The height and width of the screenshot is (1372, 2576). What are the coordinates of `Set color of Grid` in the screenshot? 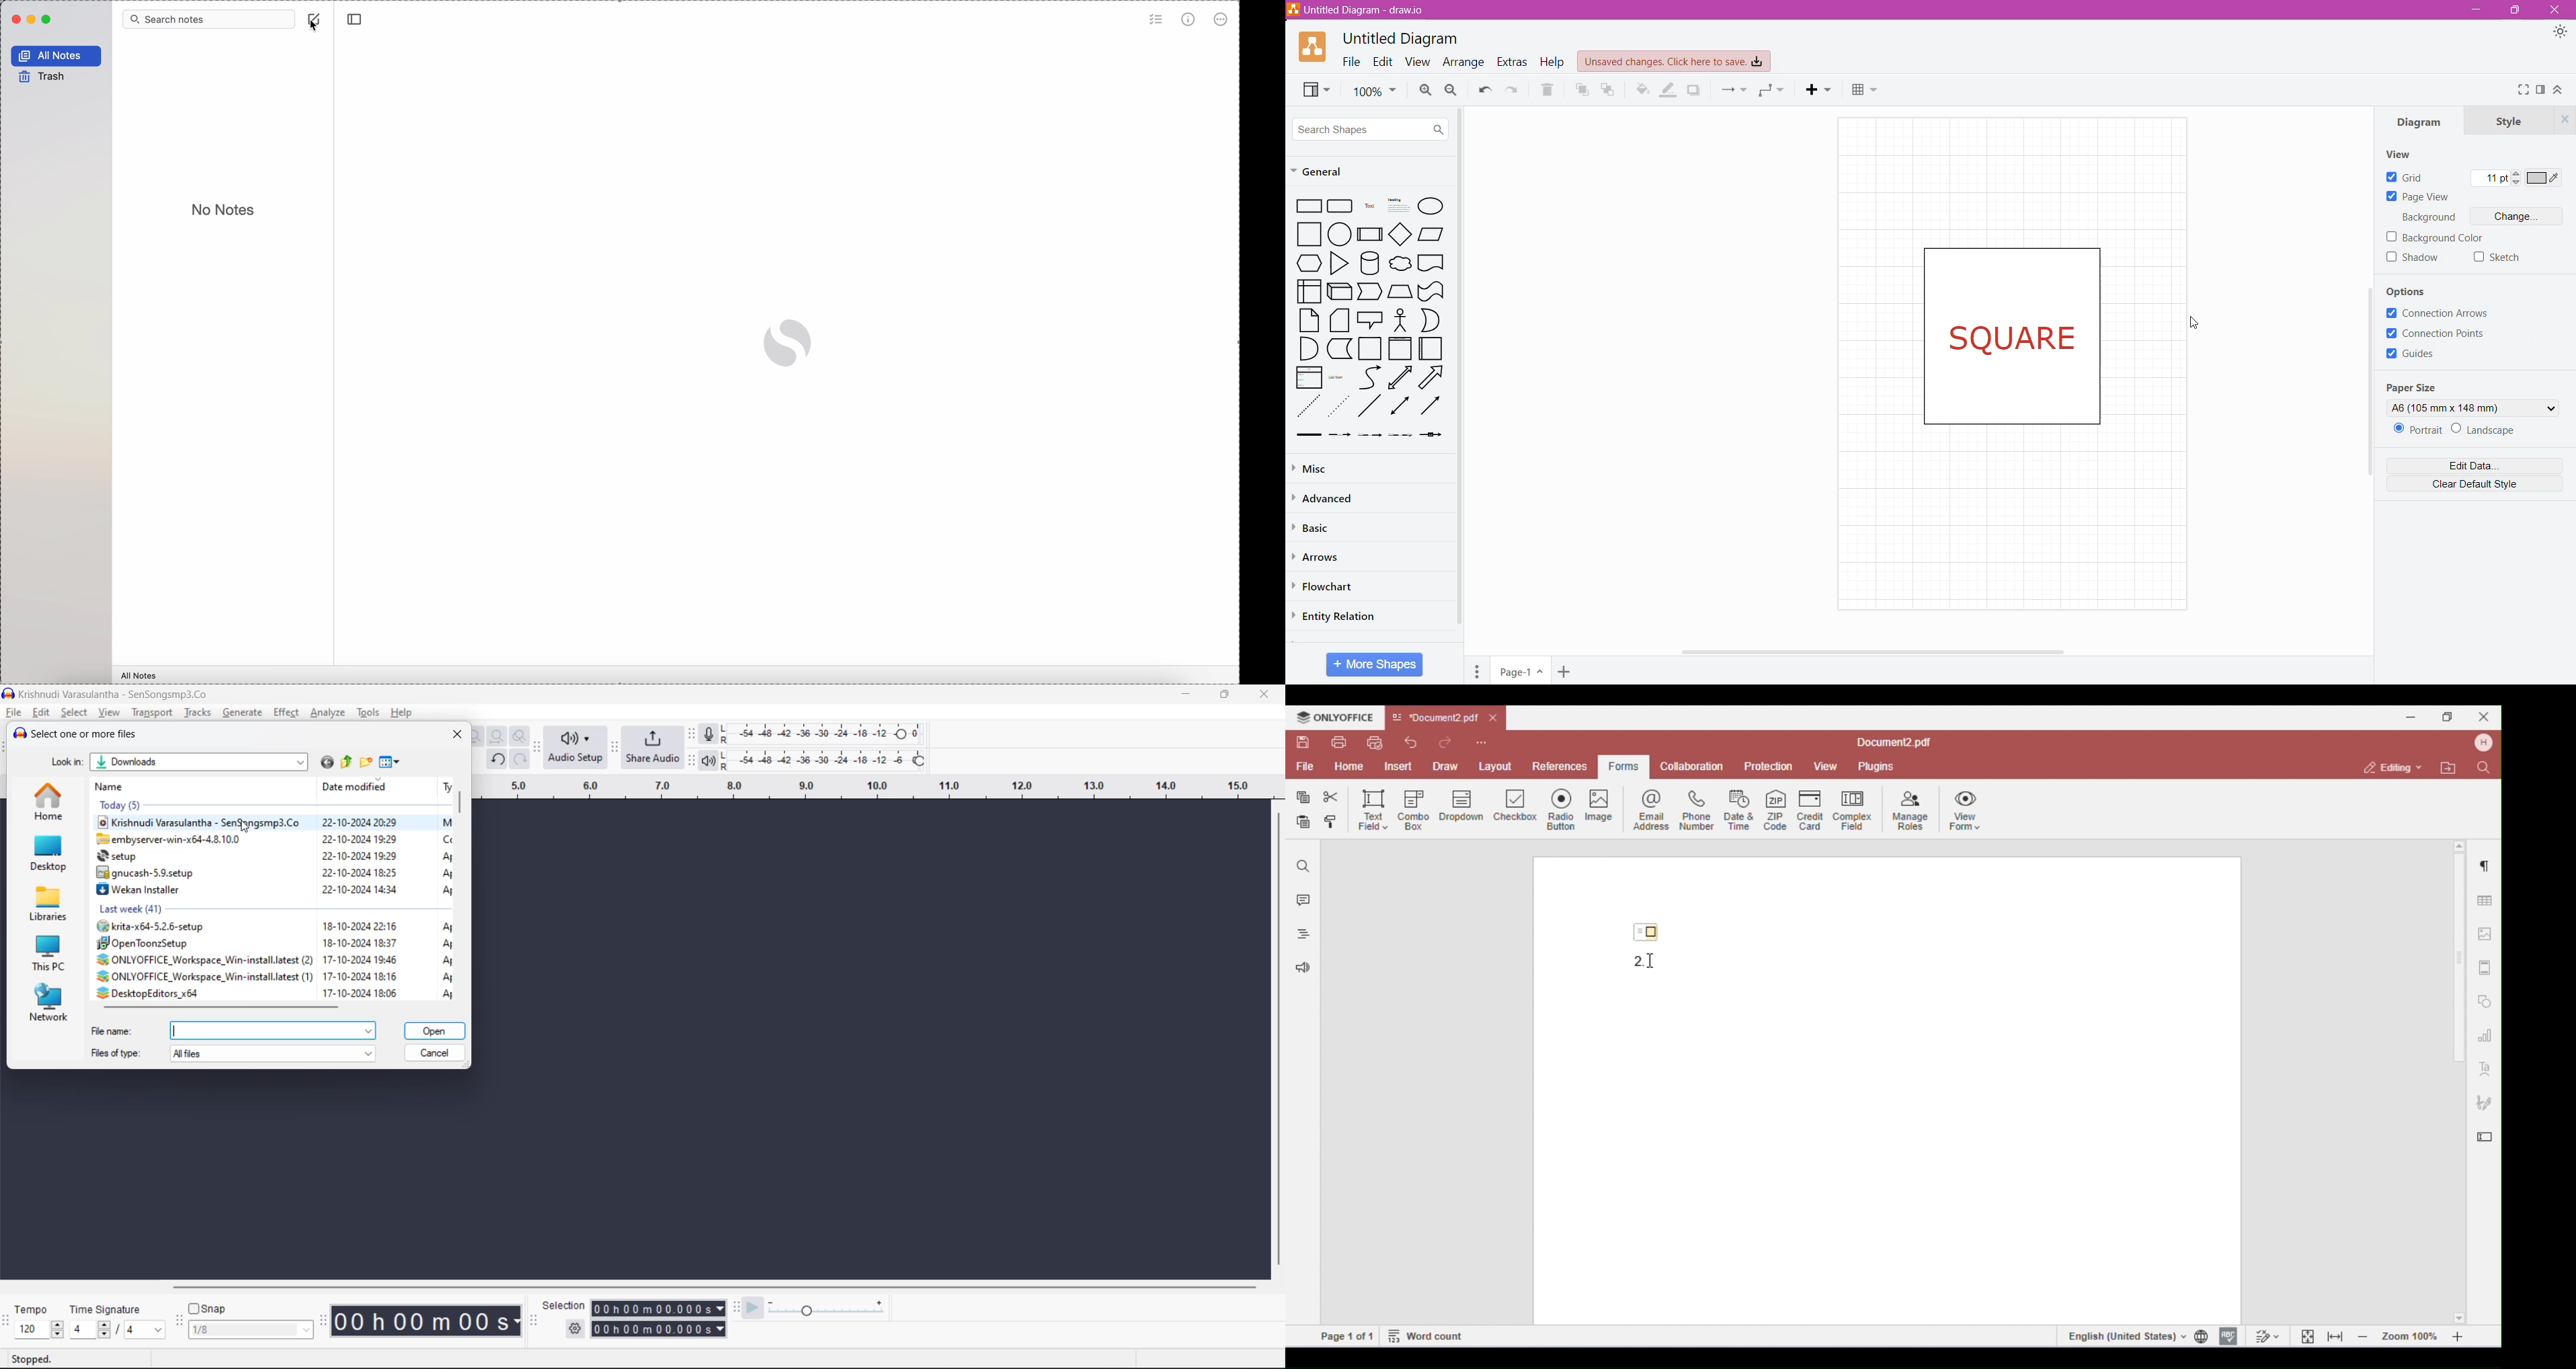 It's located at (2546, 180).